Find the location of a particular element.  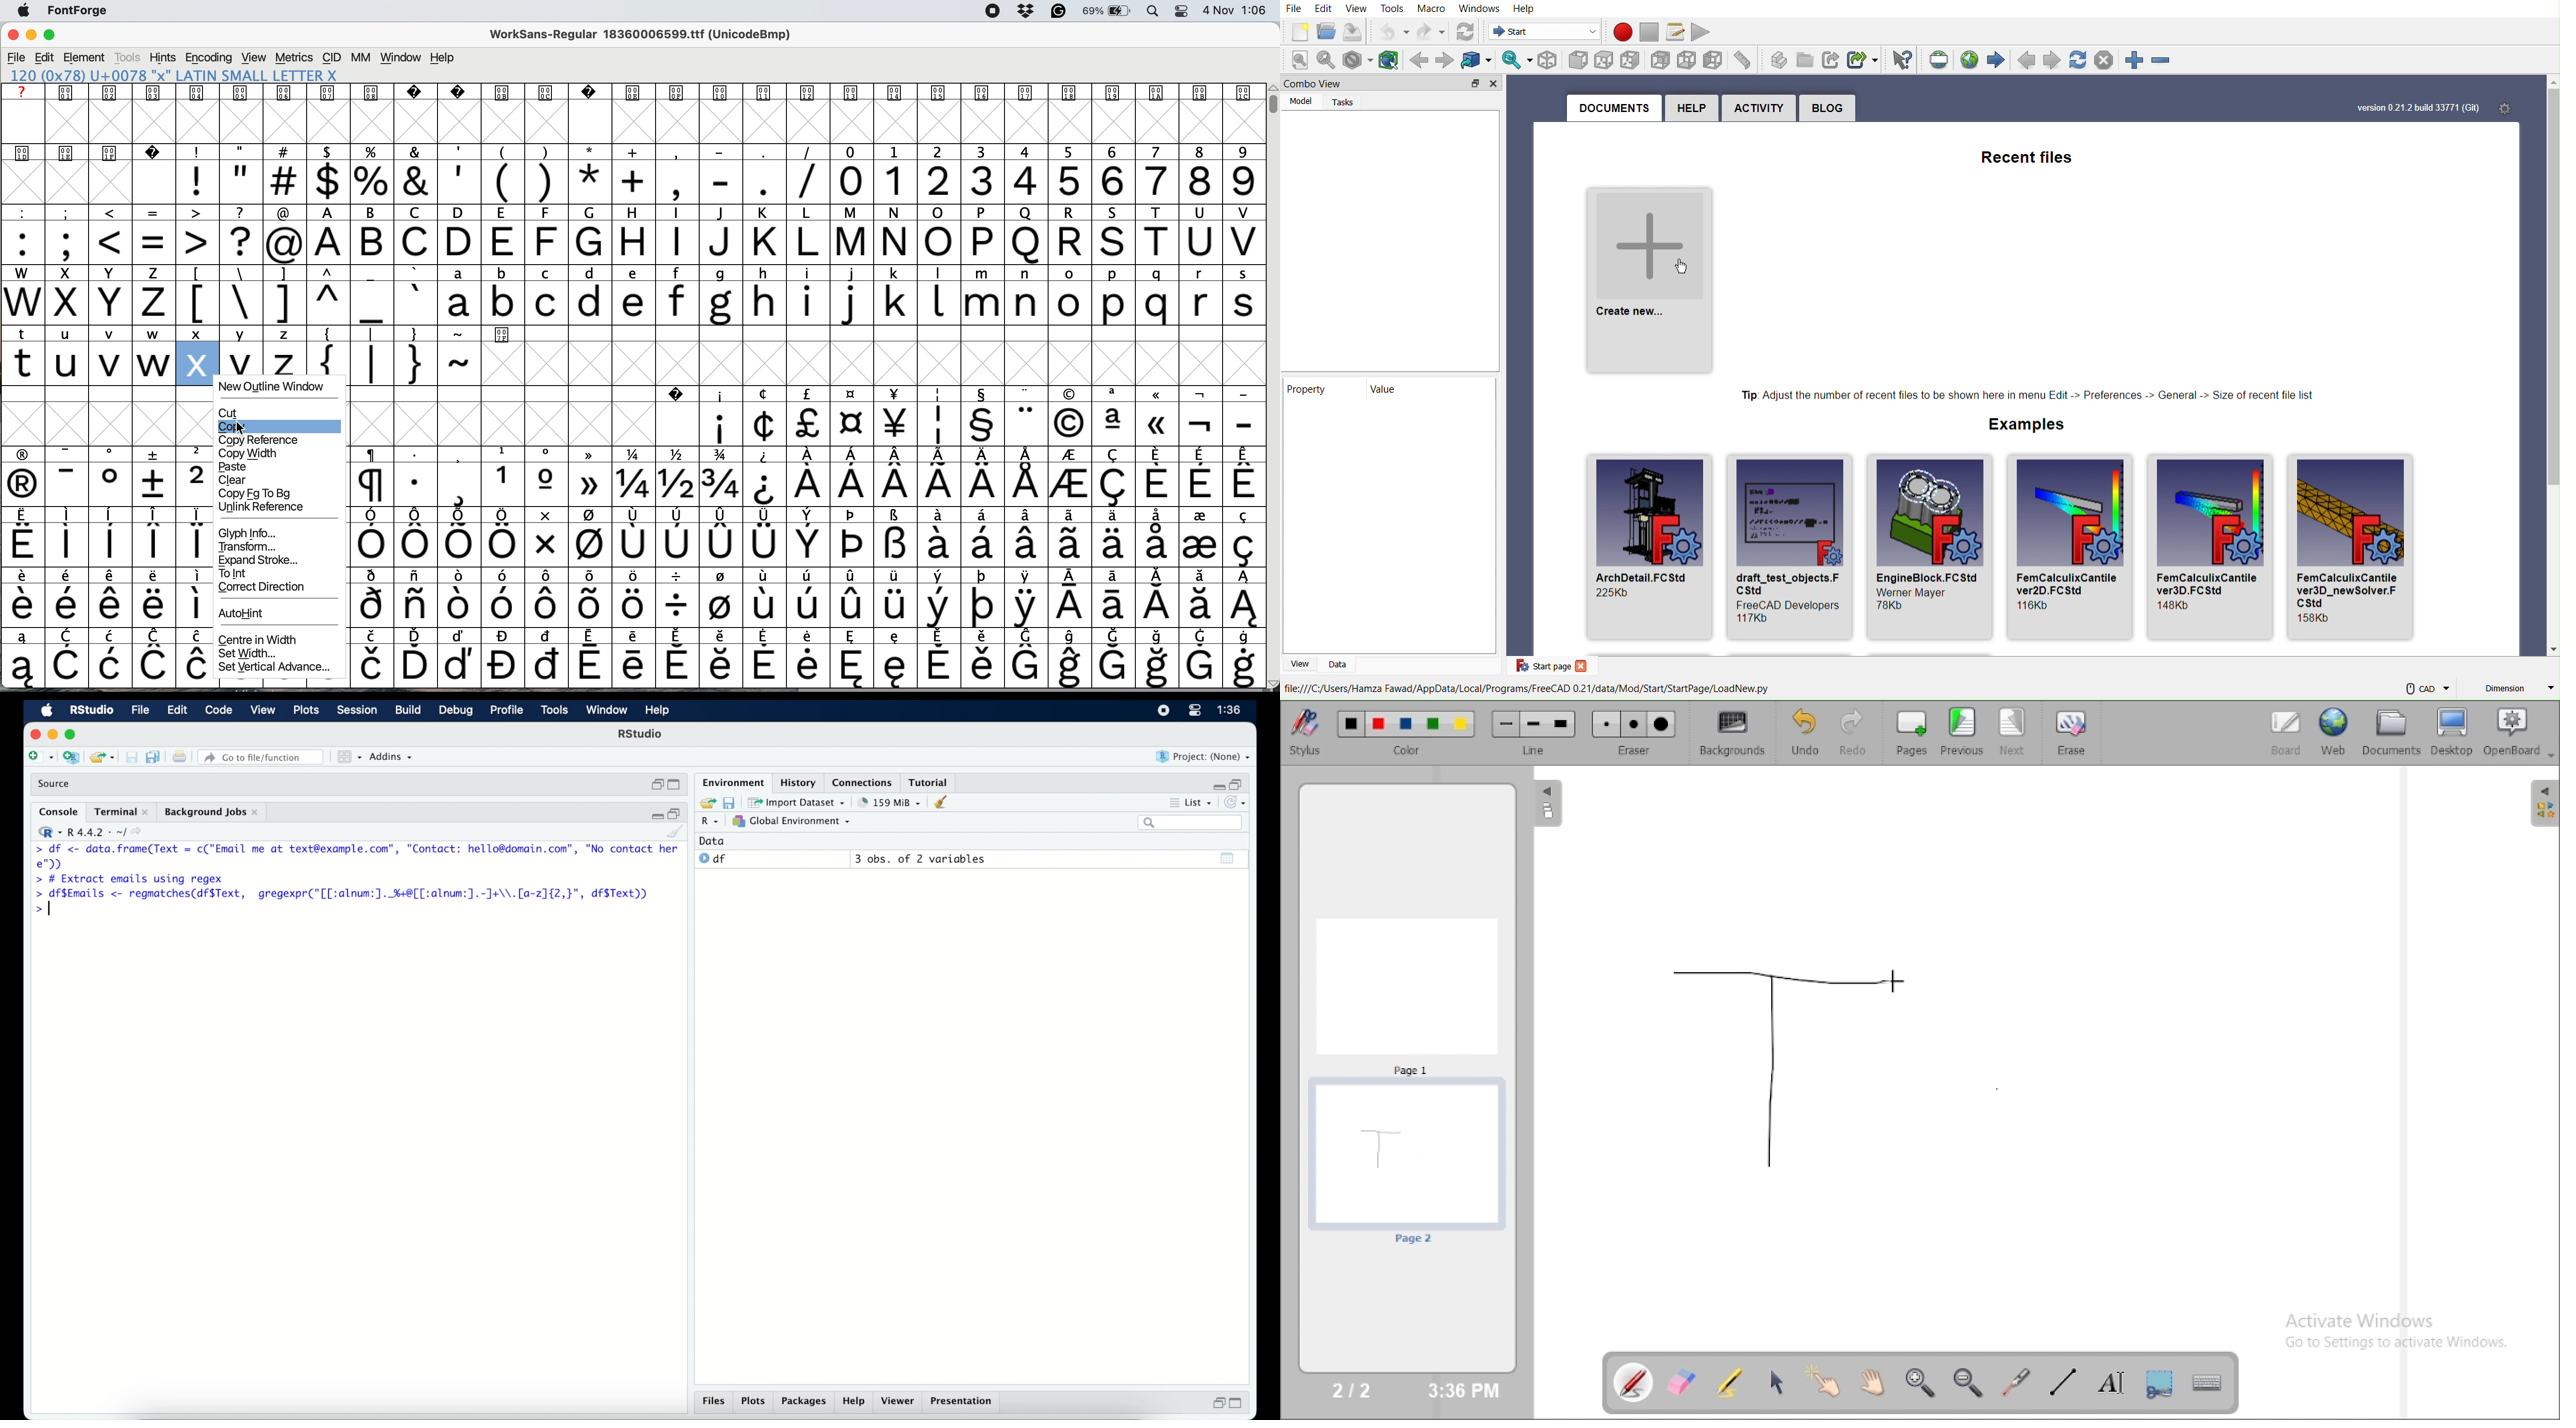

minimize is located at coordinates (1219, 784).